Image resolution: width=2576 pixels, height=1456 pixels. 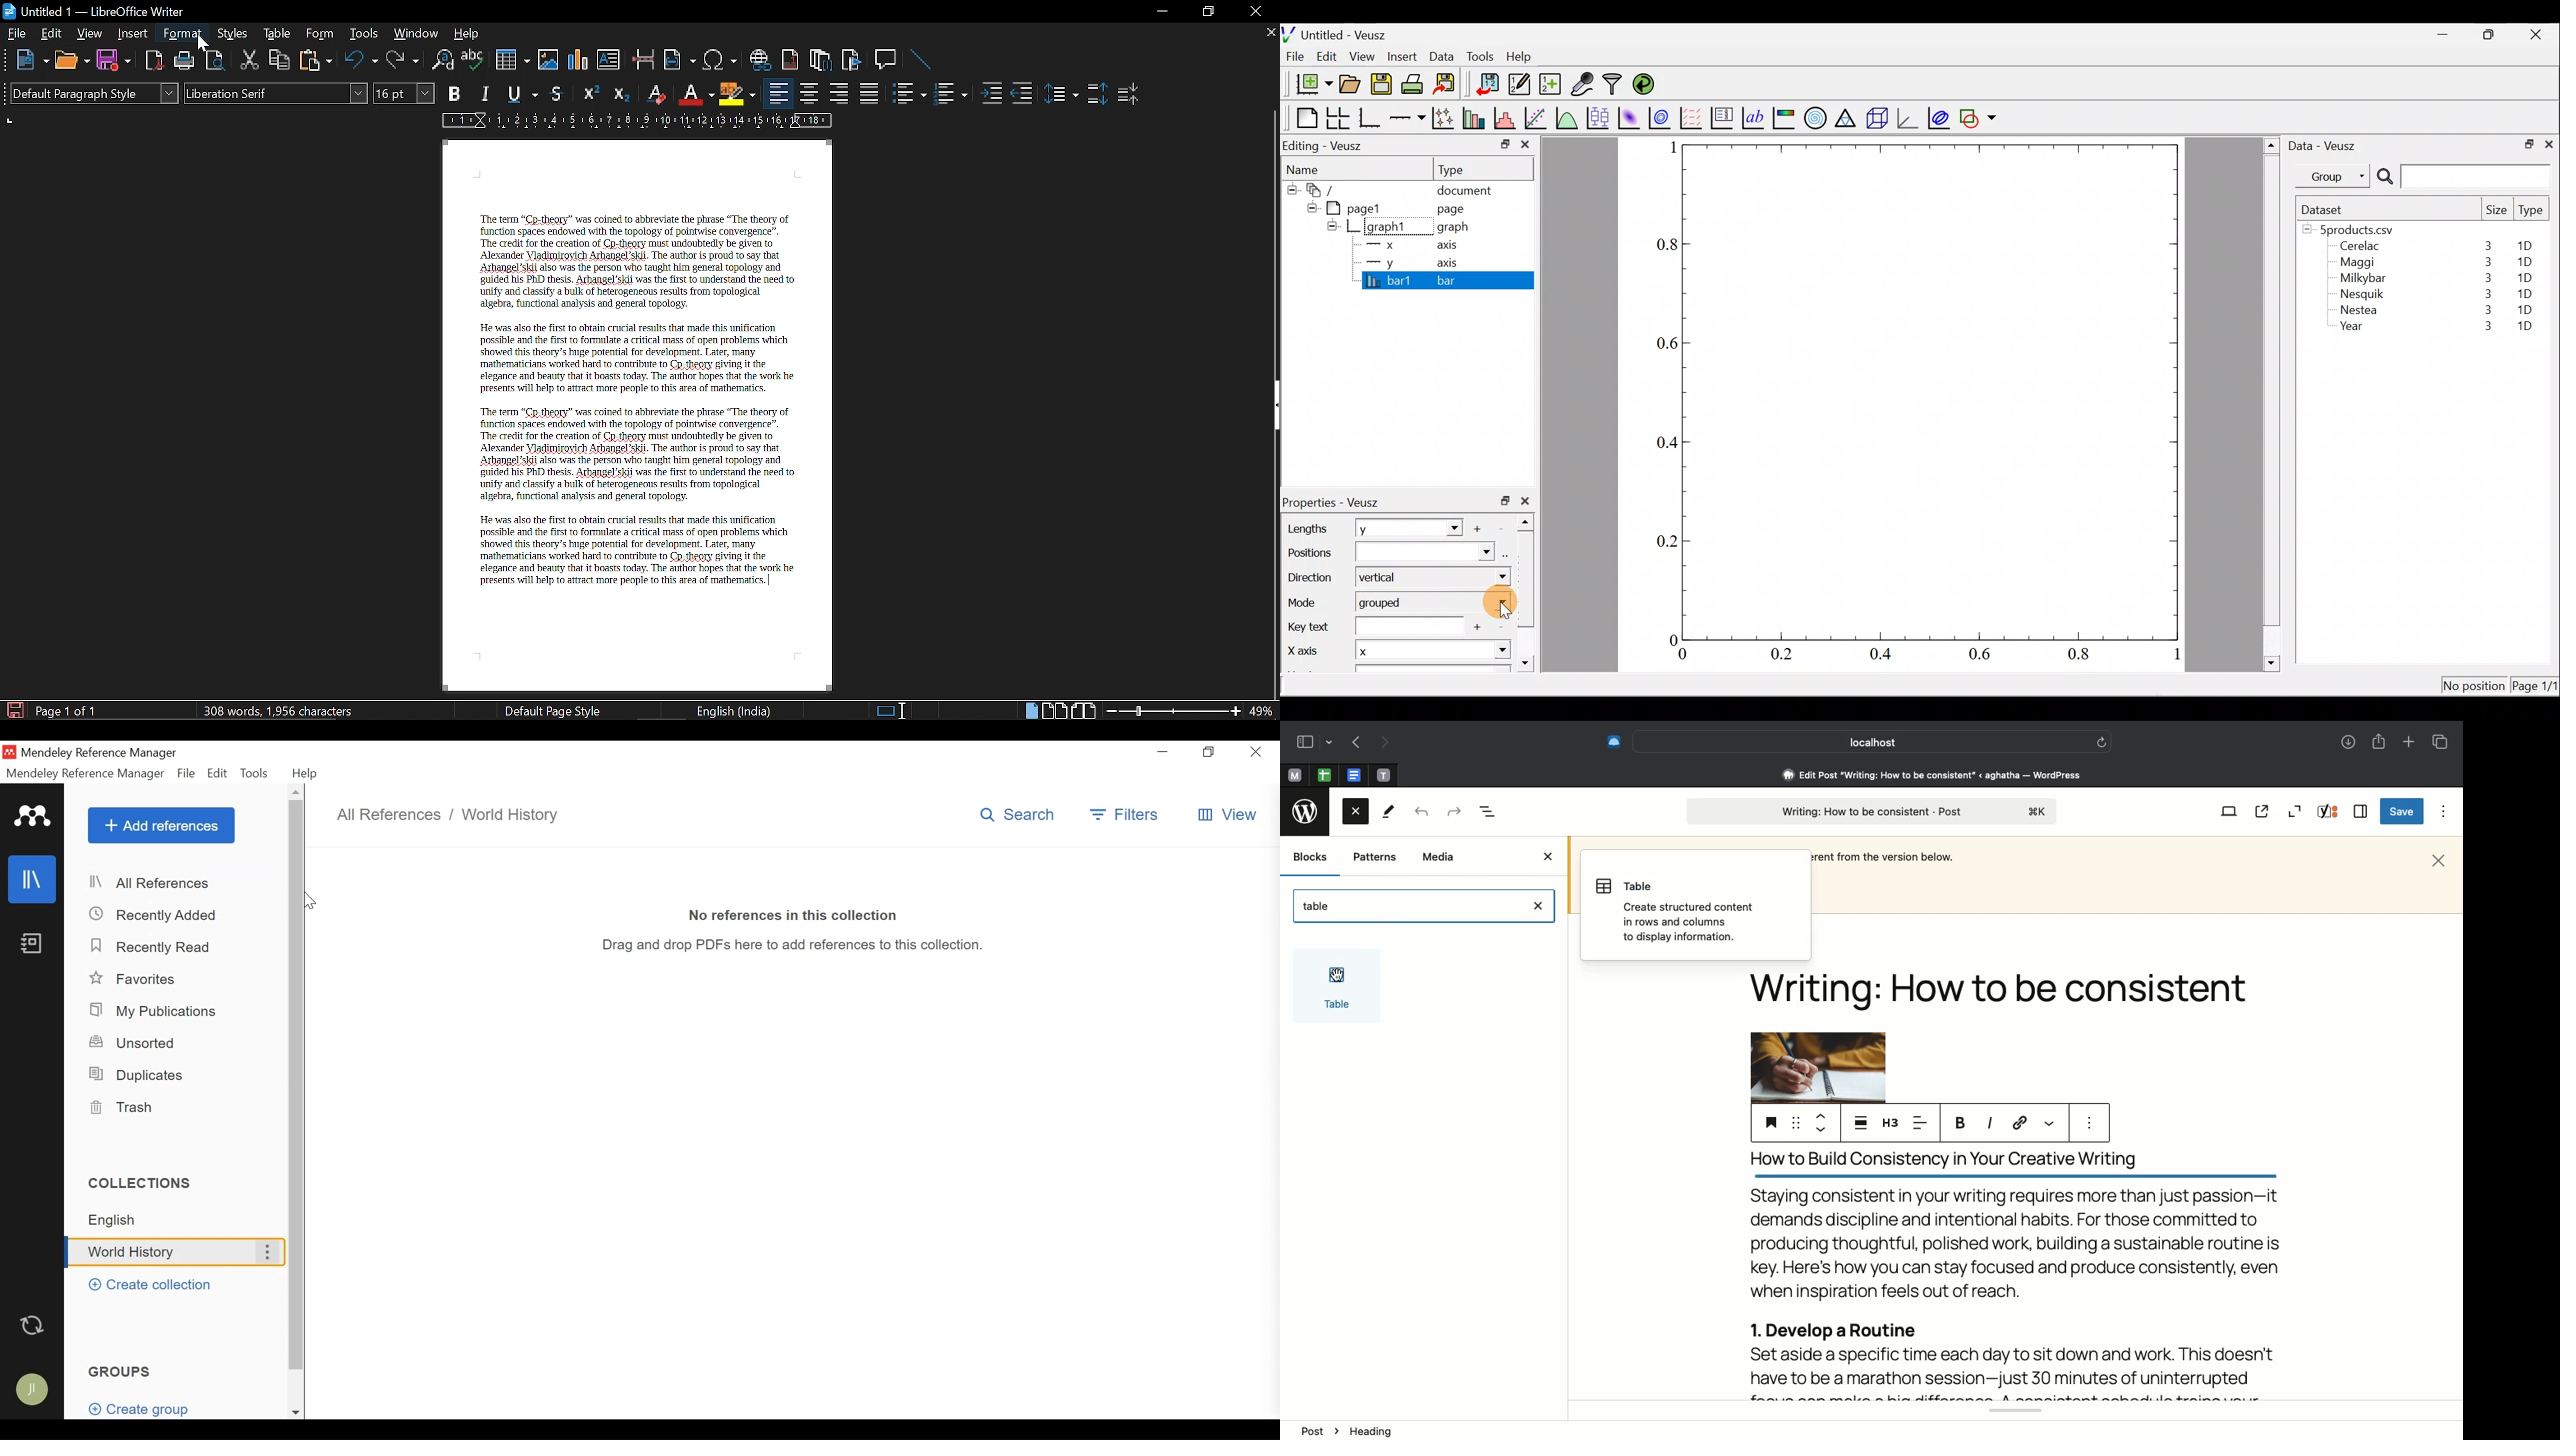 I want to click on Underline, so click(x=695, y=95).